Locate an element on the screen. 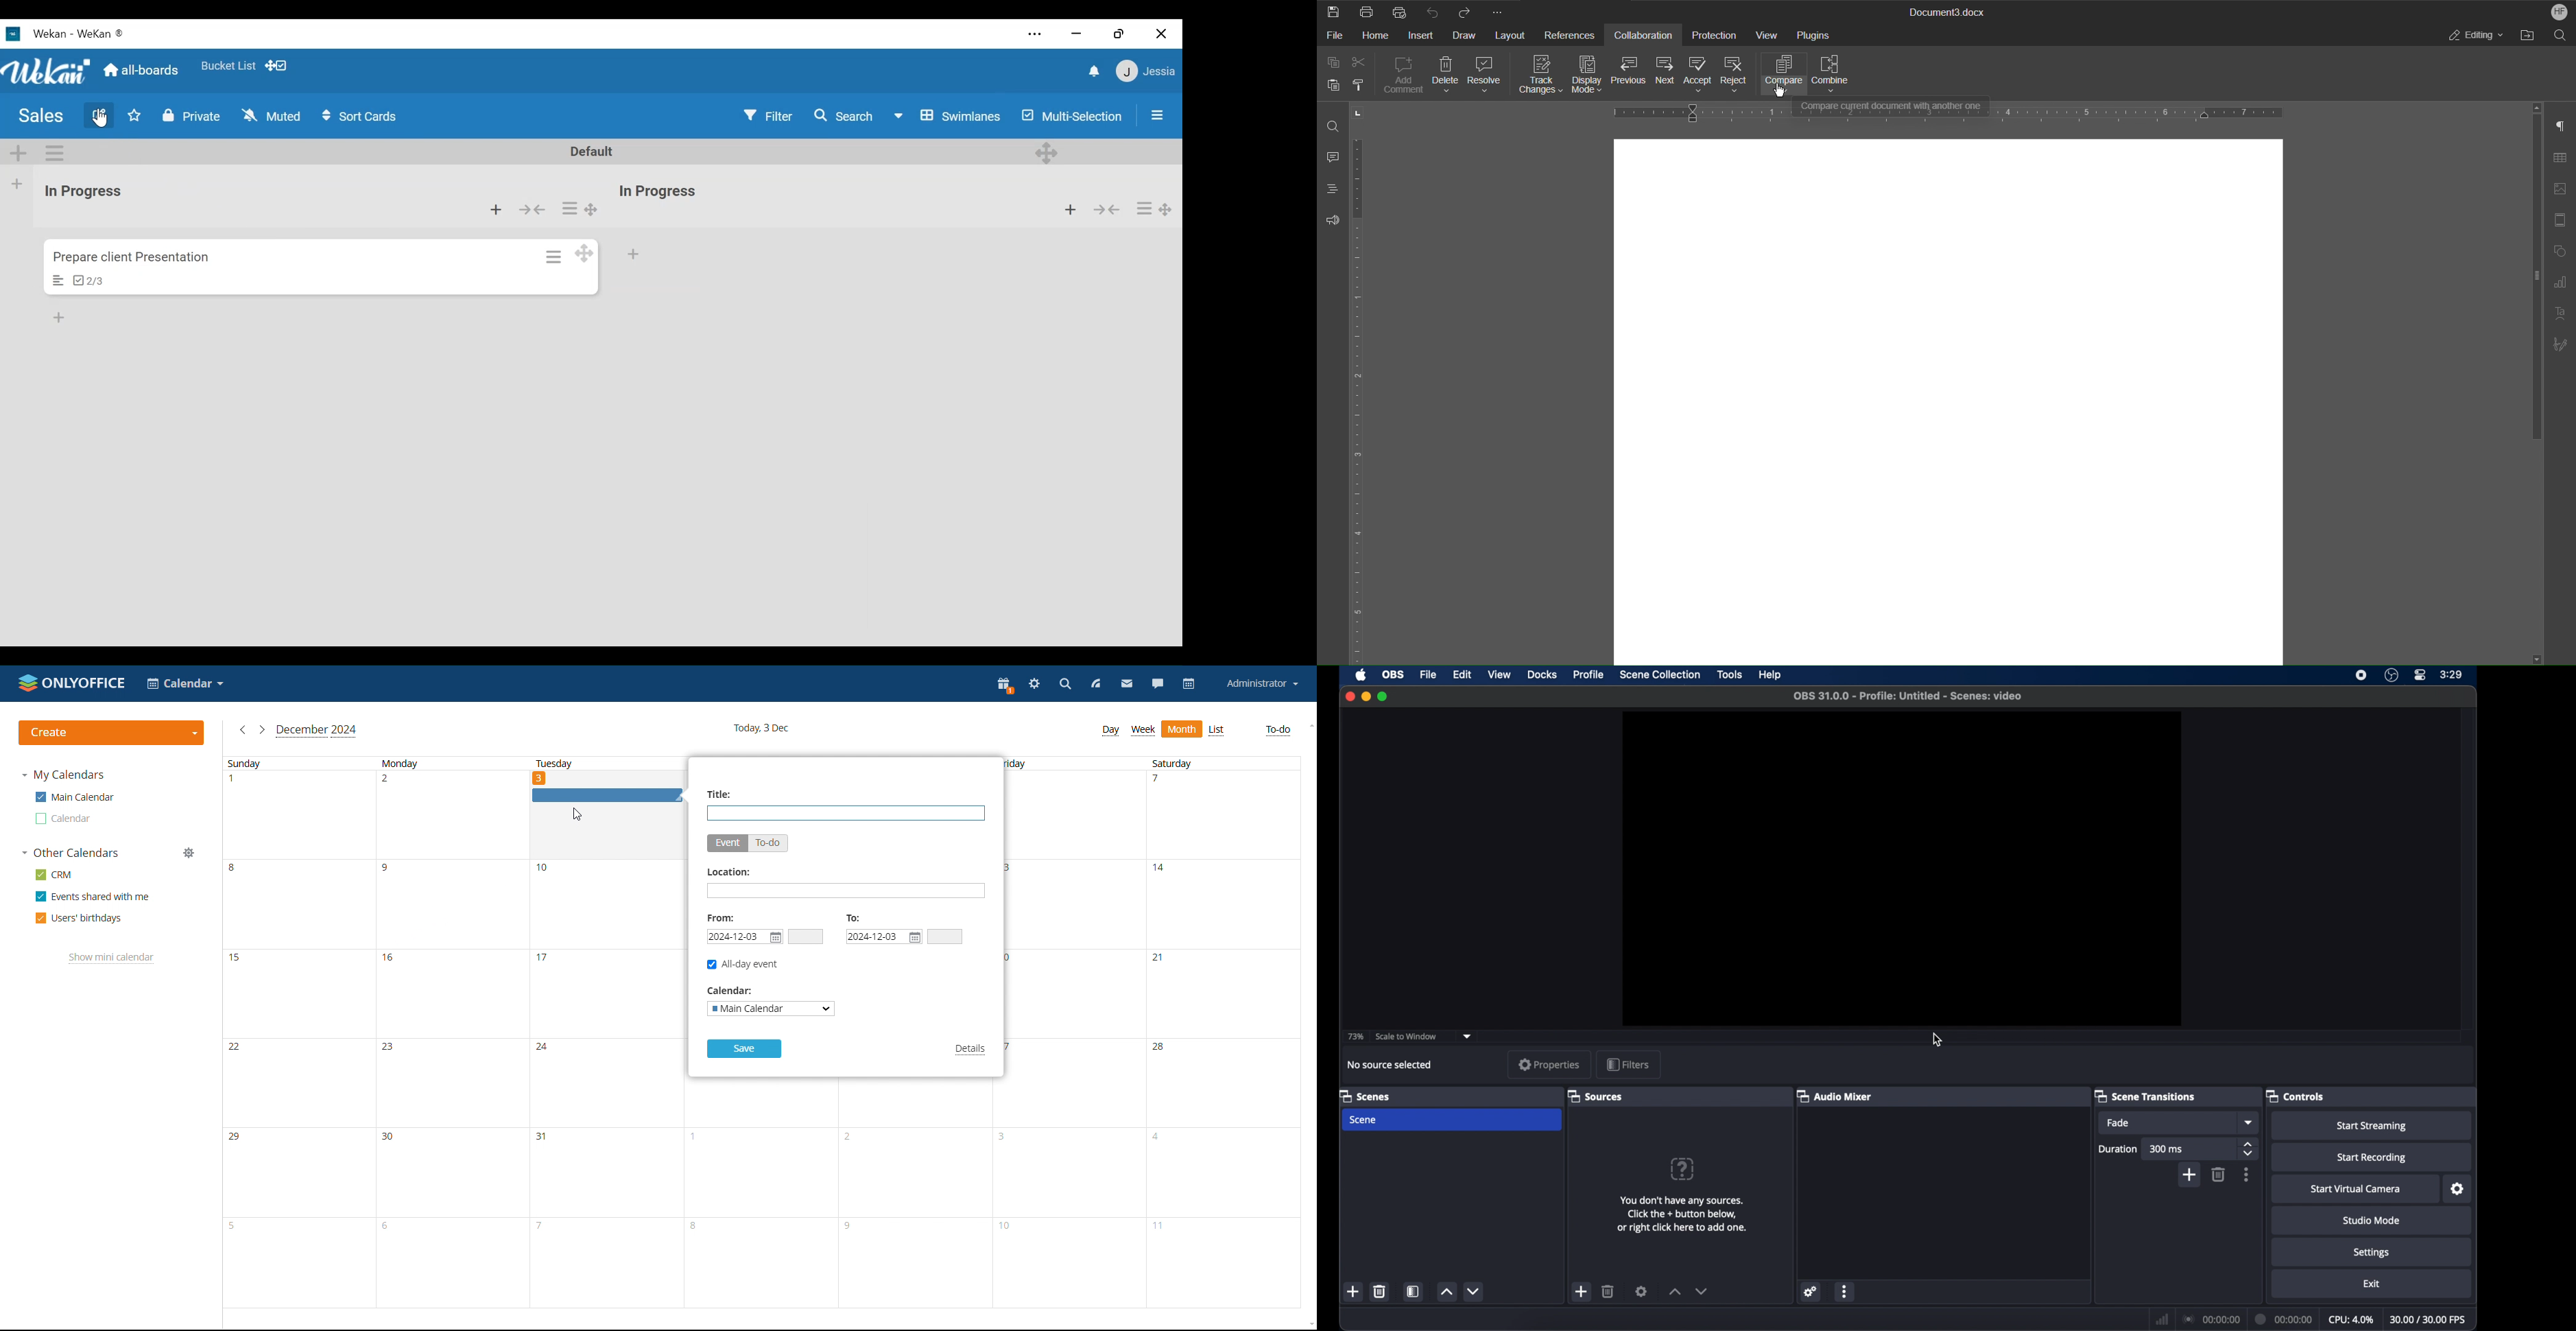 The height and width of the screenshot is (1344, 2576). View is located at coordinates (1769, 33).